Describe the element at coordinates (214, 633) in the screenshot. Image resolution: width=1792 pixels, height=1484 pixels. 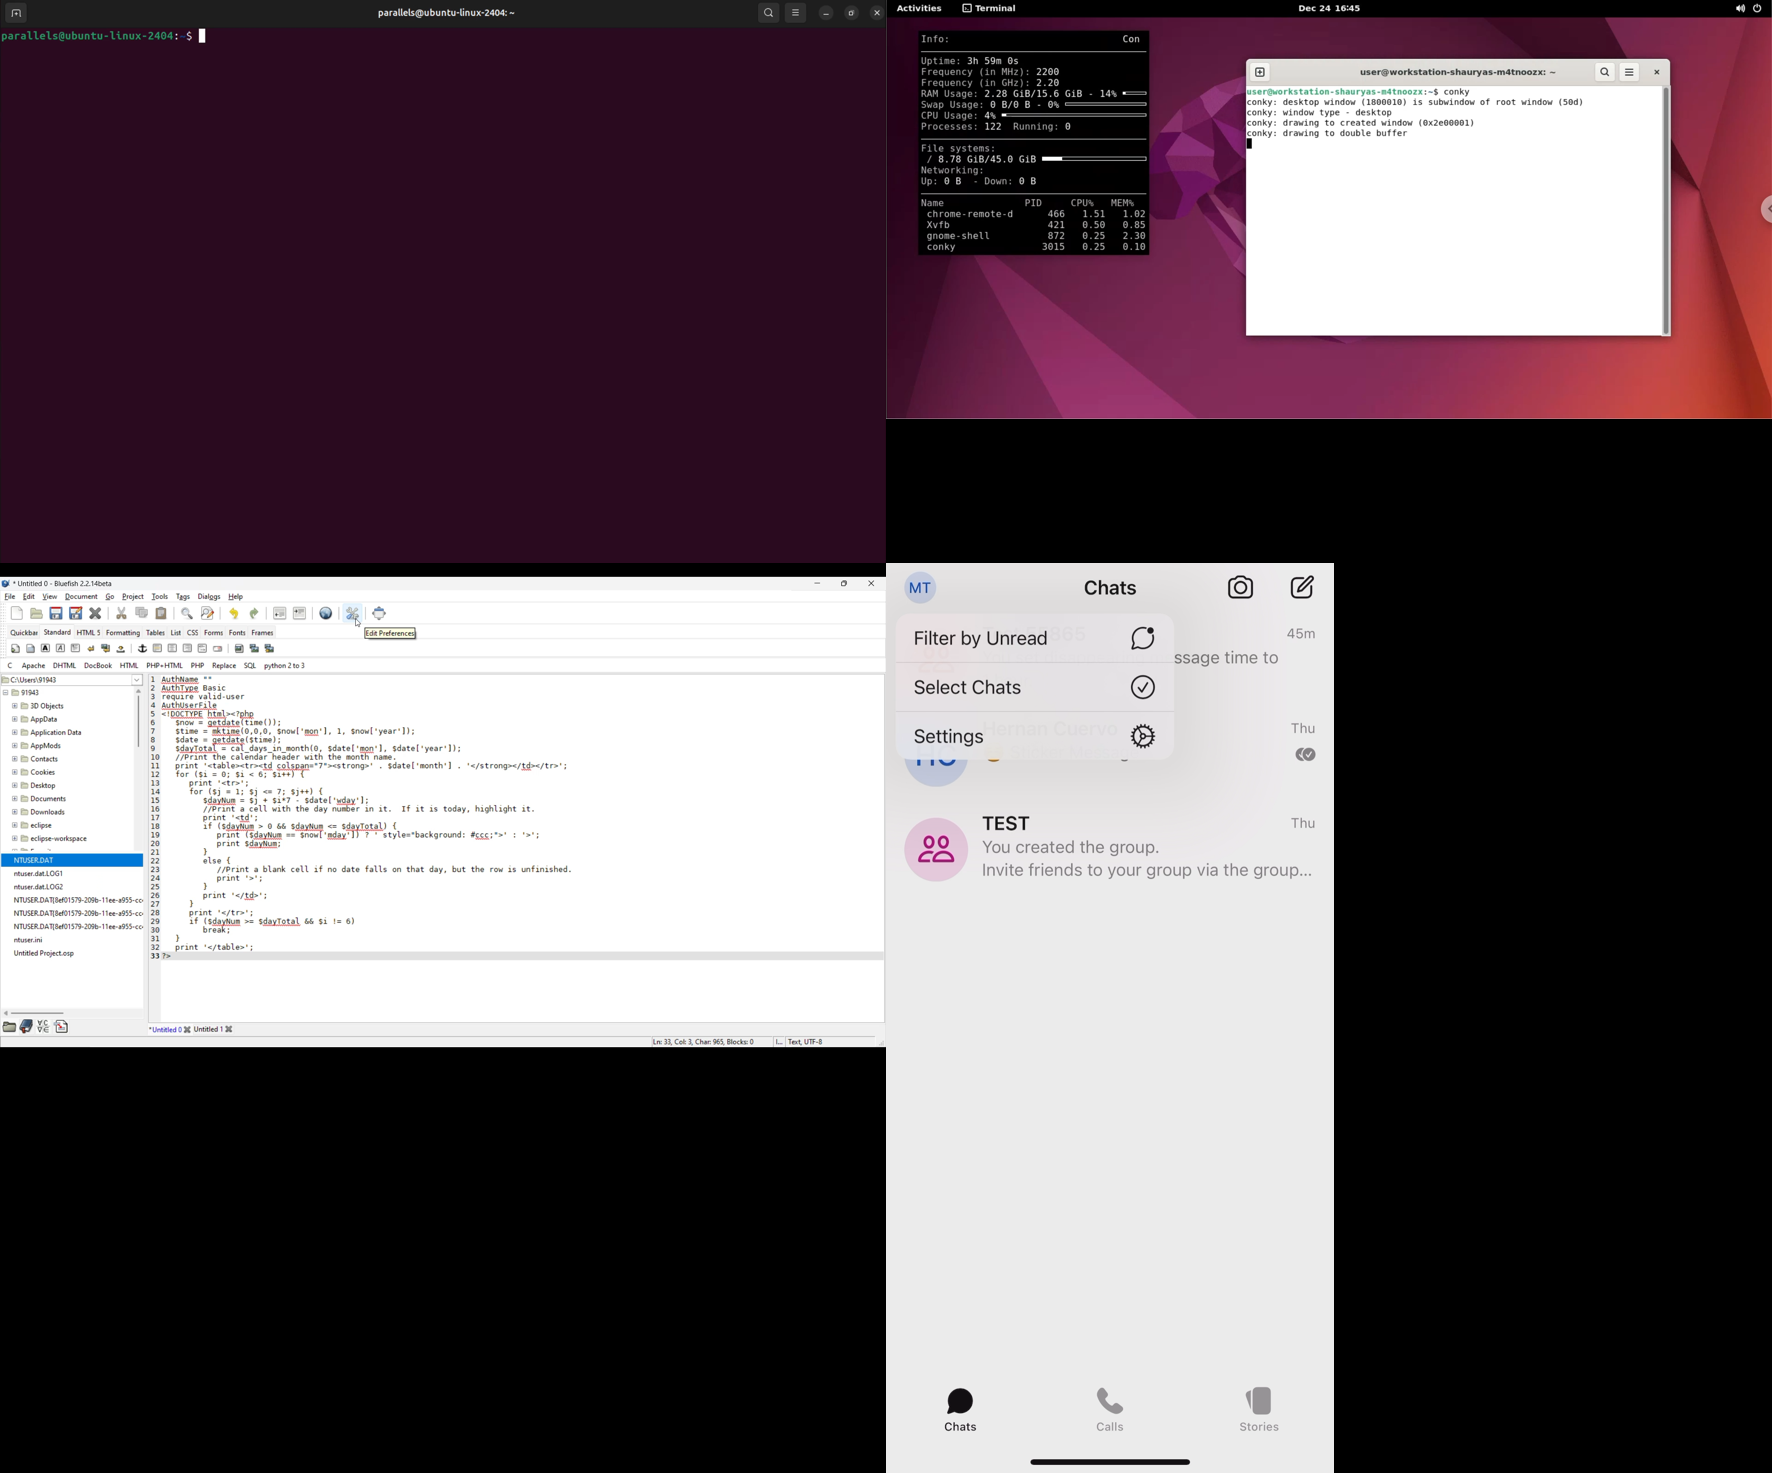
I see `Forms` at that location.